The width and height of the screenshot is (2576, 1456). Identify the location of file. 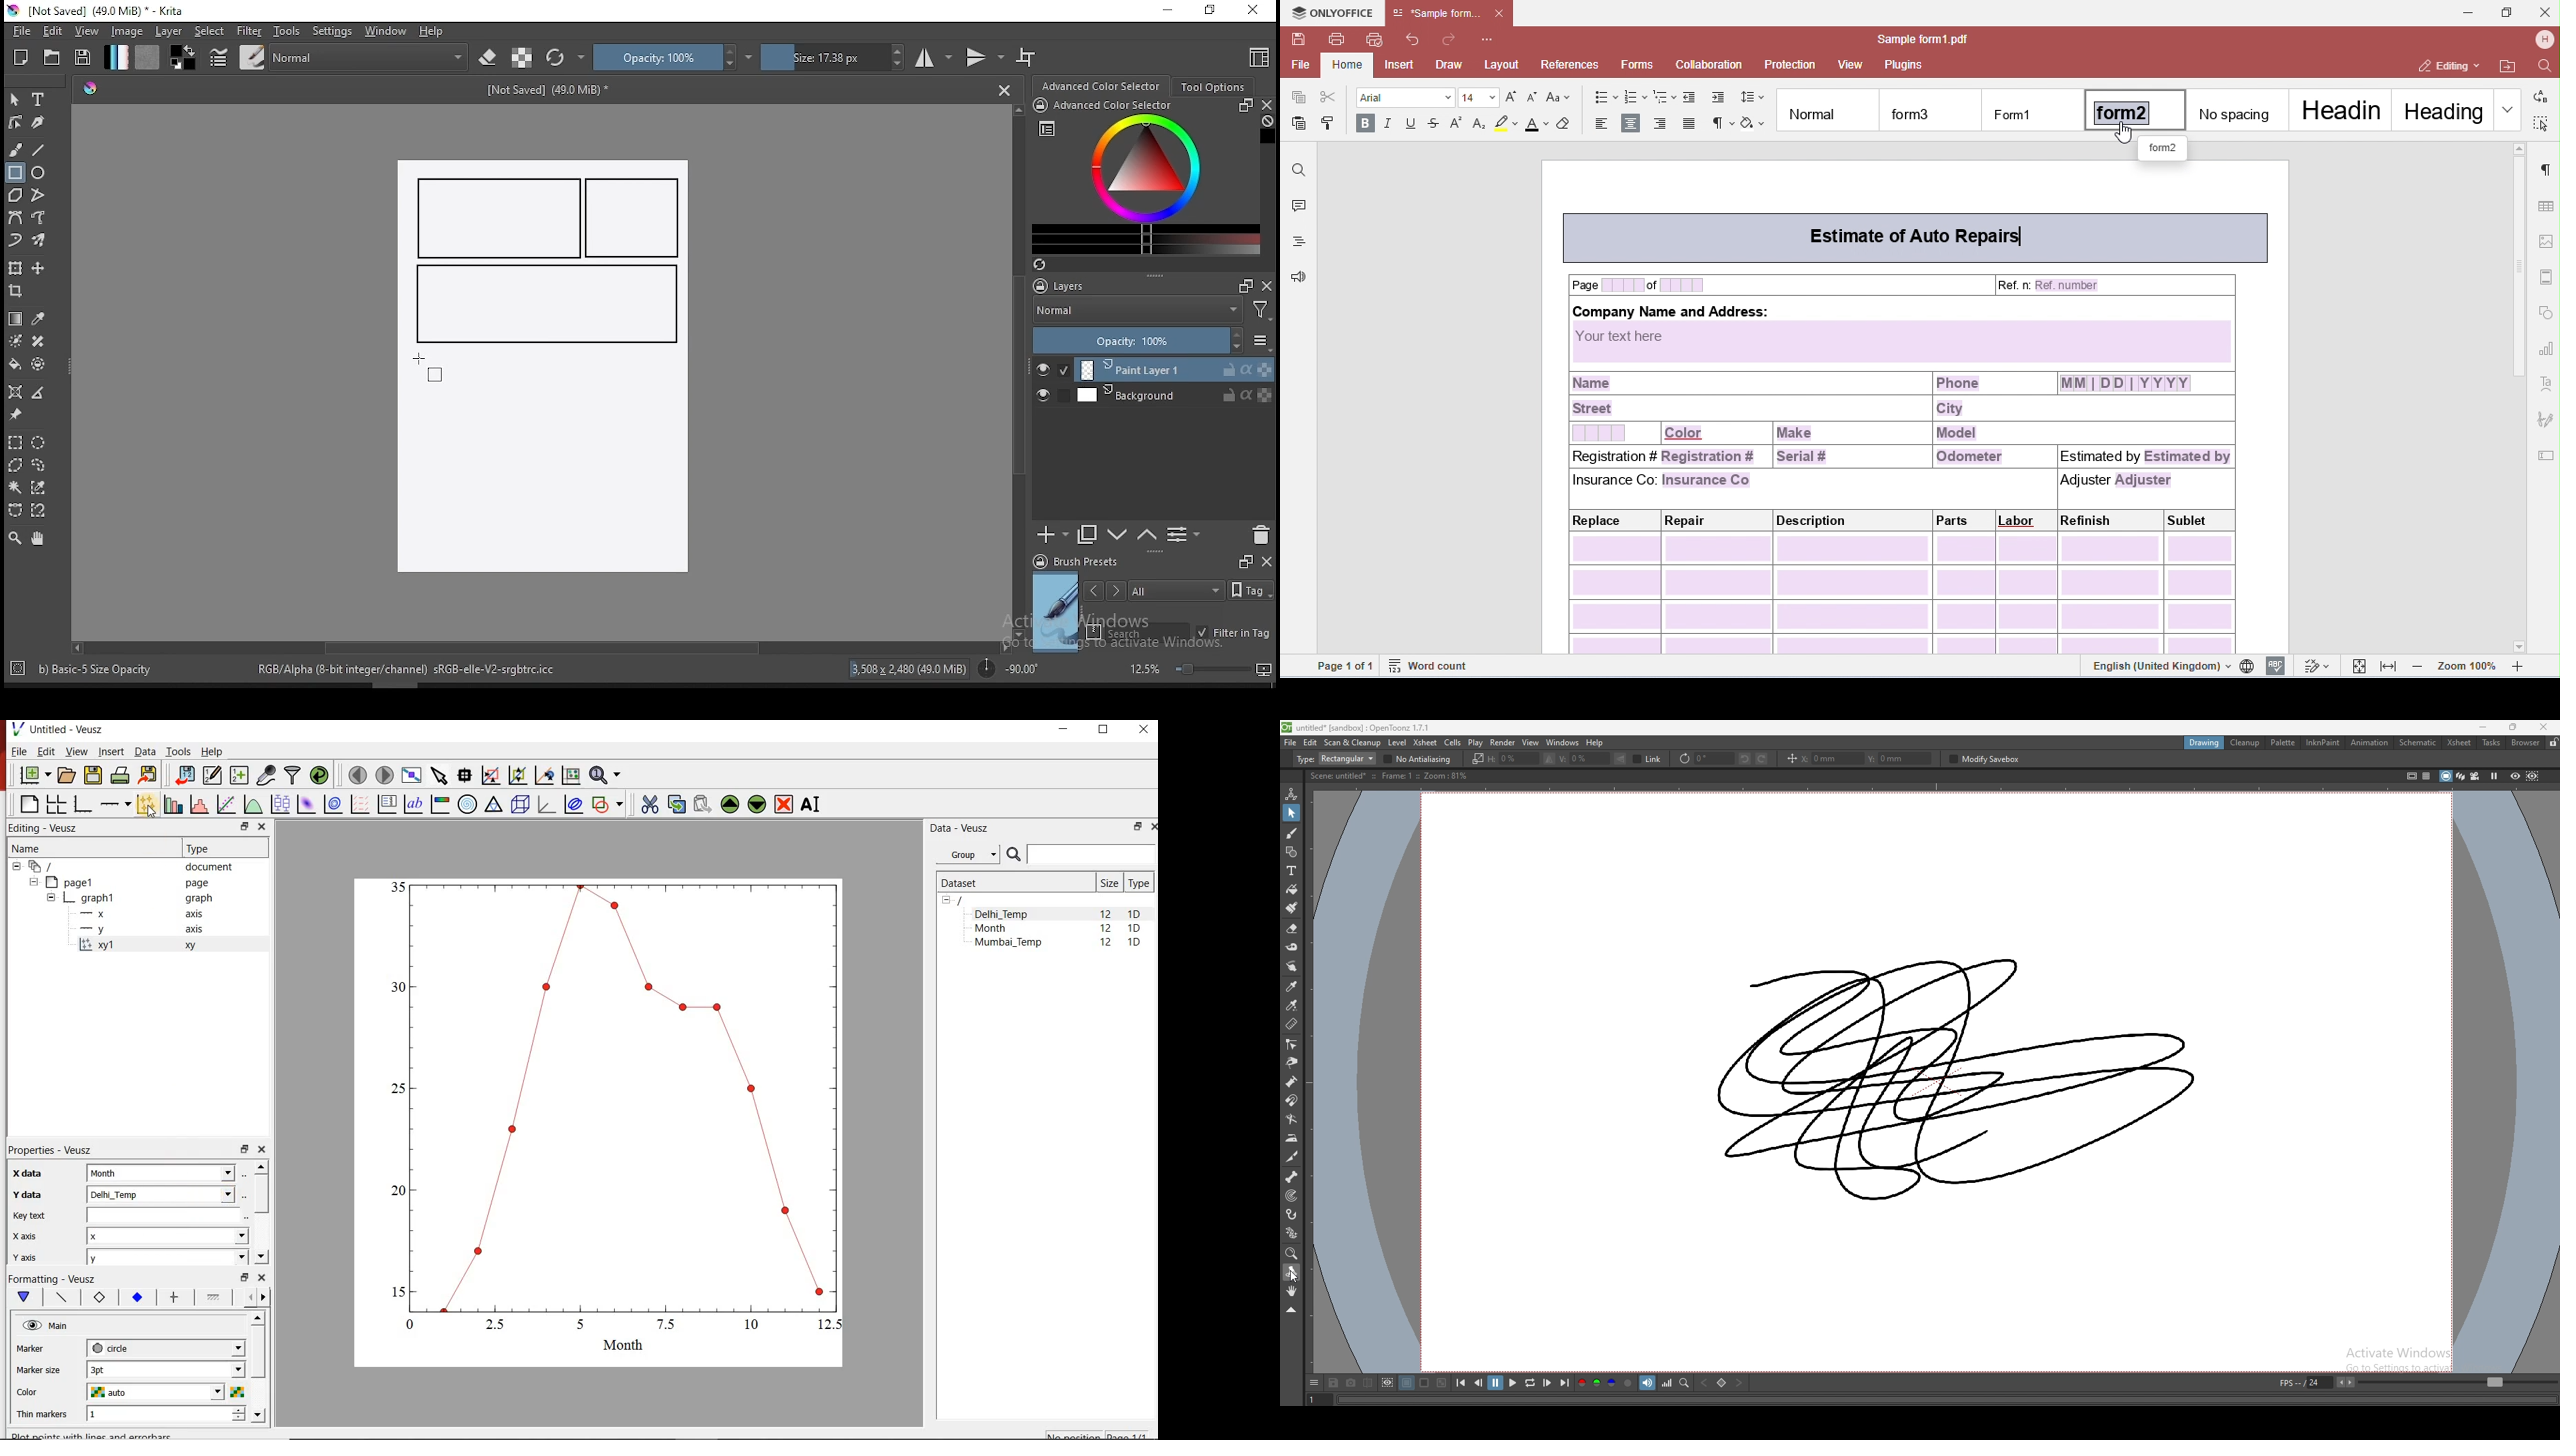
(21, 31).